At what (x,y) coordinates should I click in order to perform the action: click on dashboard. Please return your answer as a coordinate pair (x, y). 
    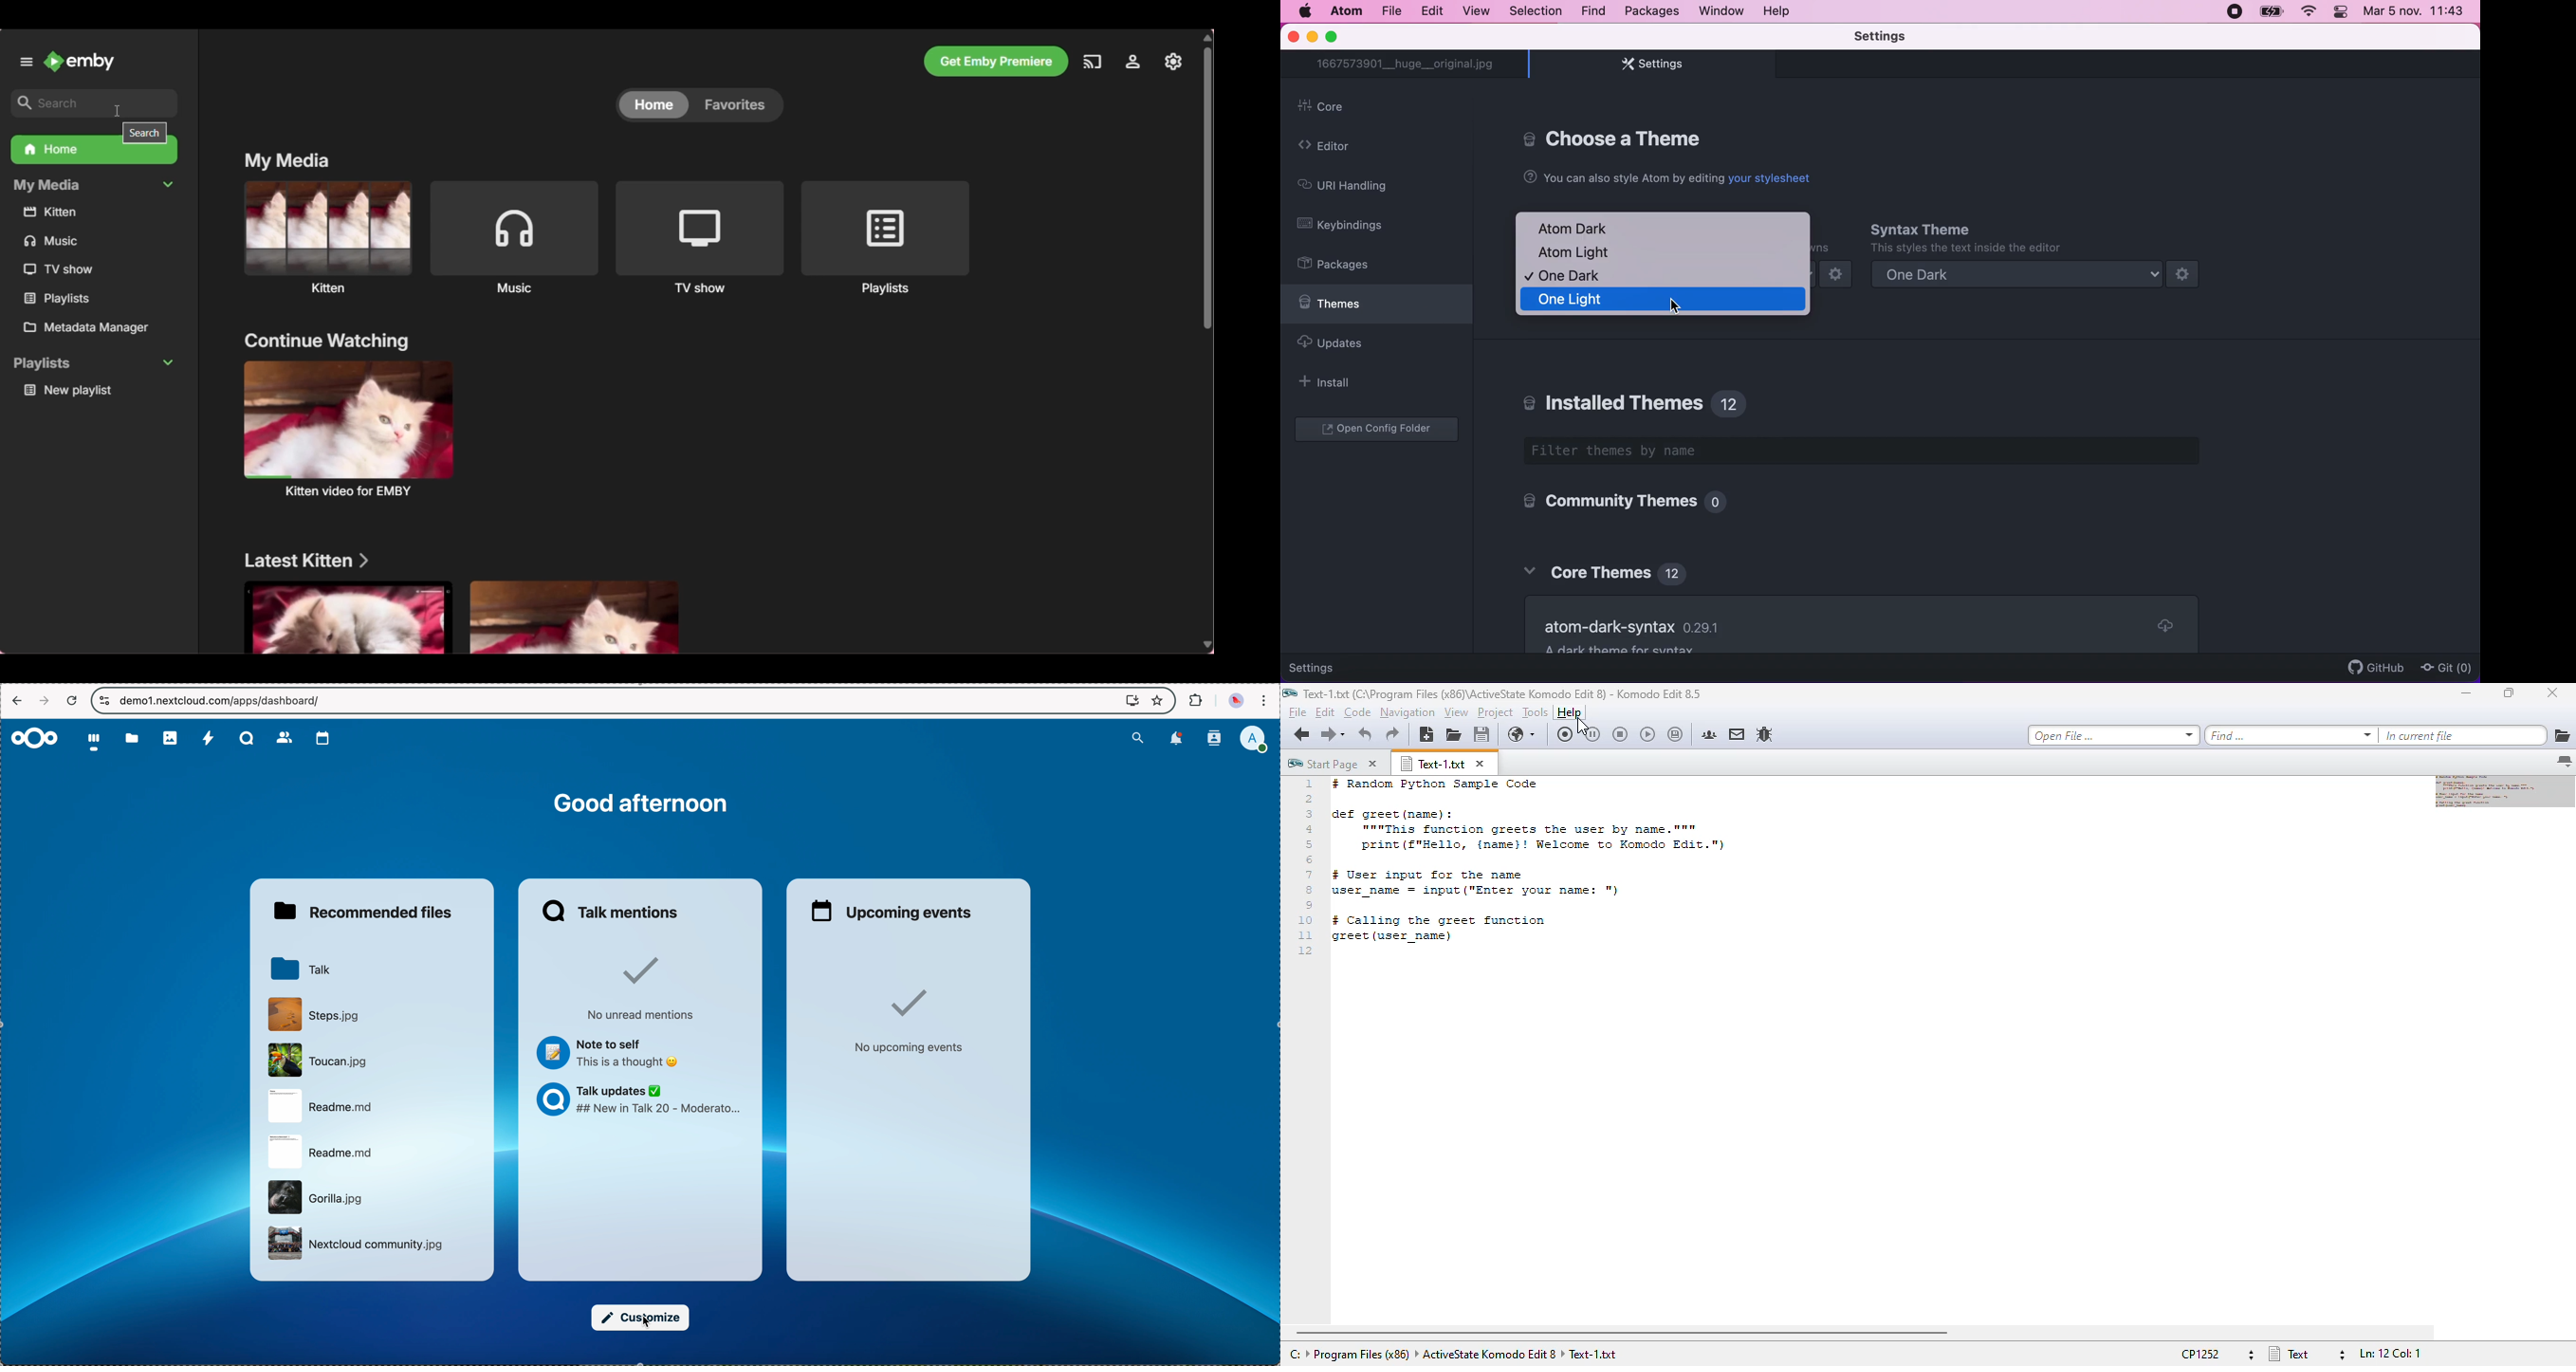
    Looking at the image, I should click on (92, 741).